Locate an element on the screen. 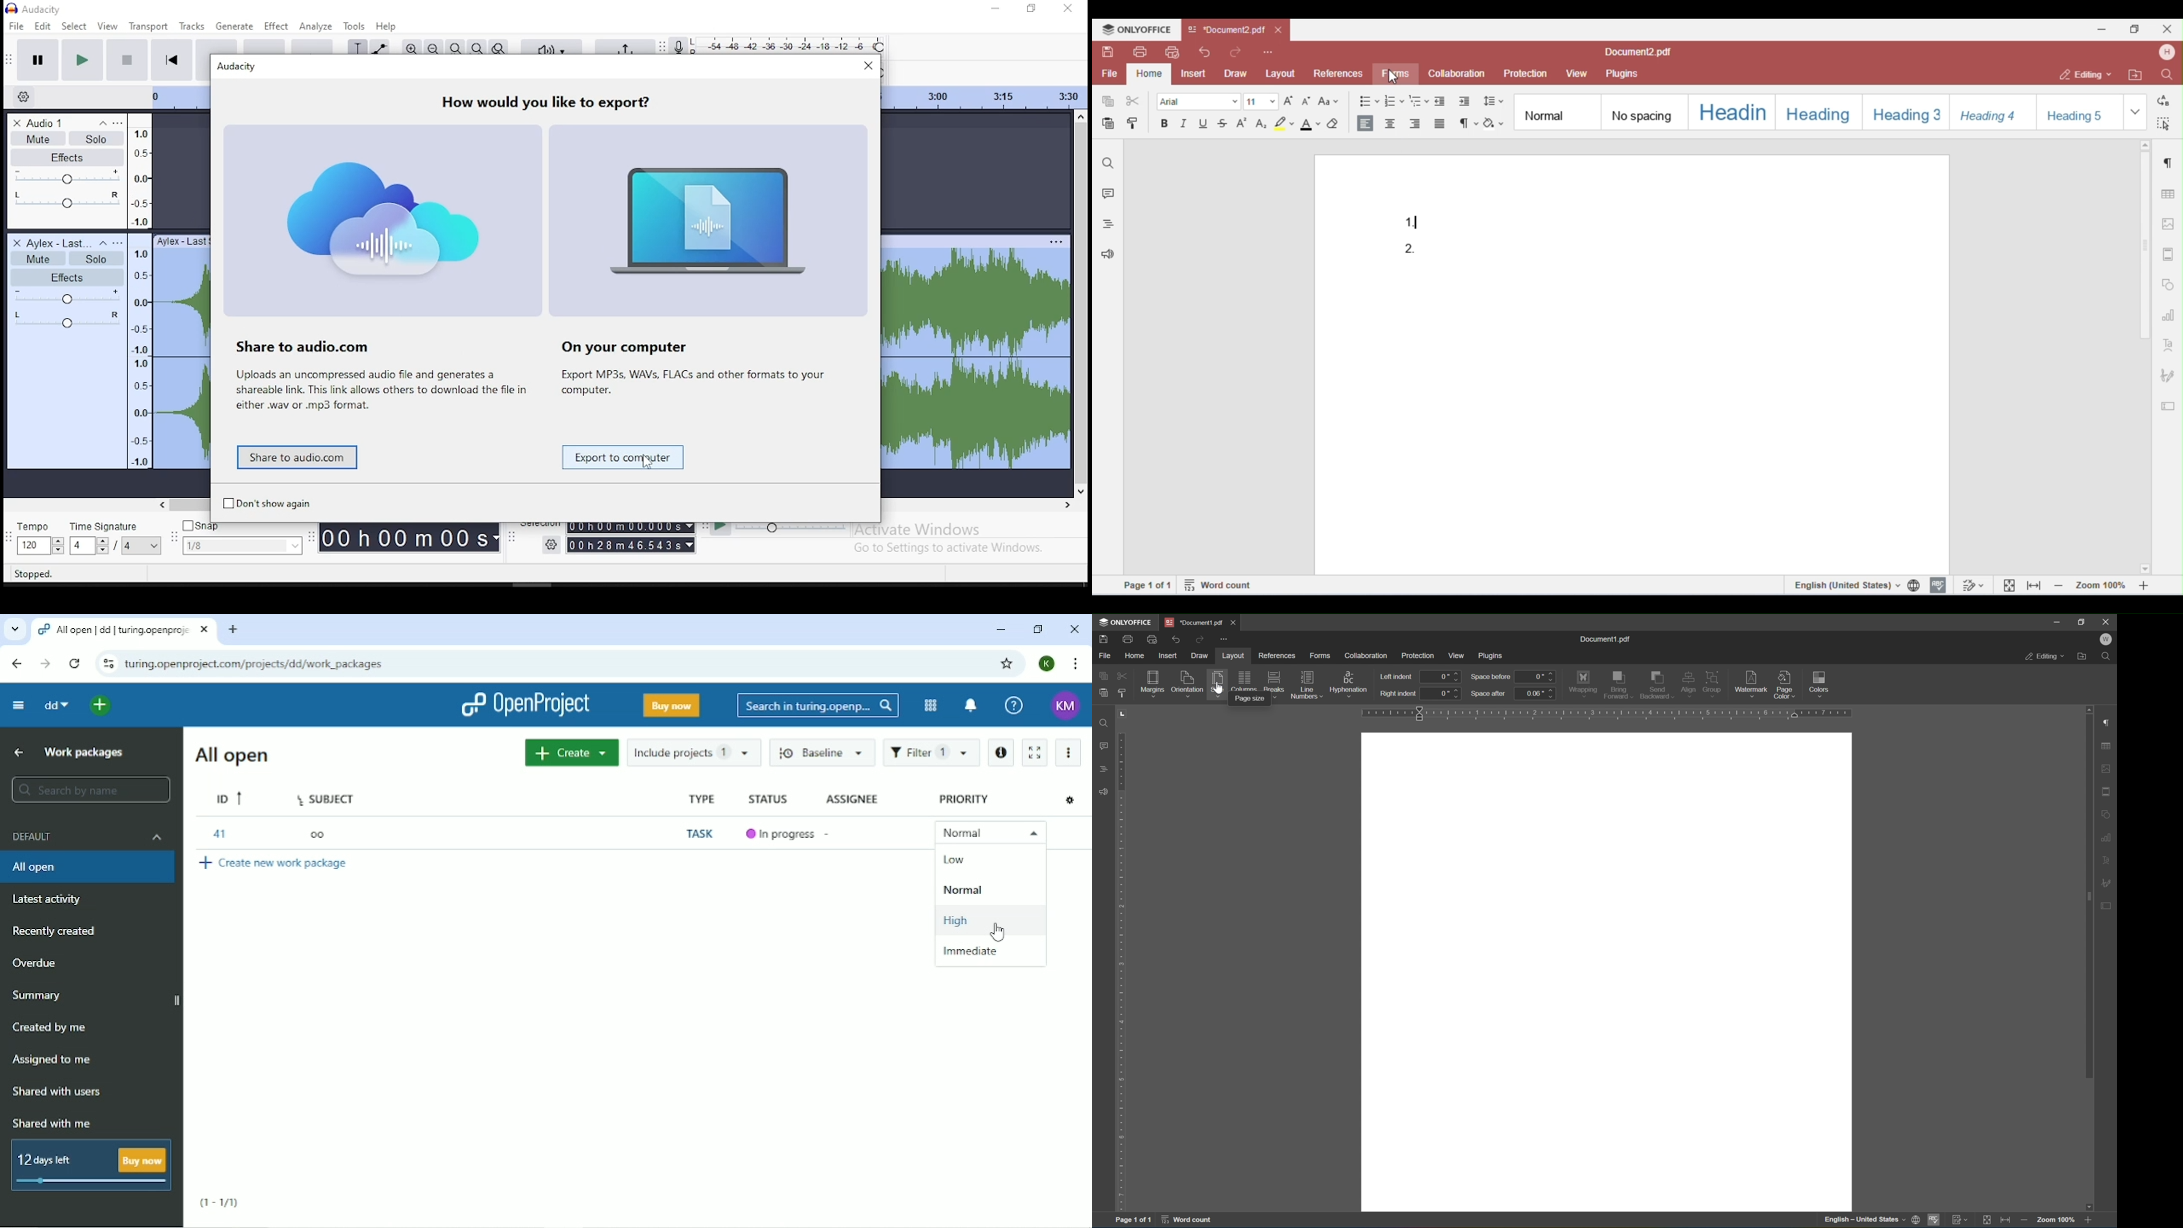  Collapse project menu is located at coordinates (20, 705).